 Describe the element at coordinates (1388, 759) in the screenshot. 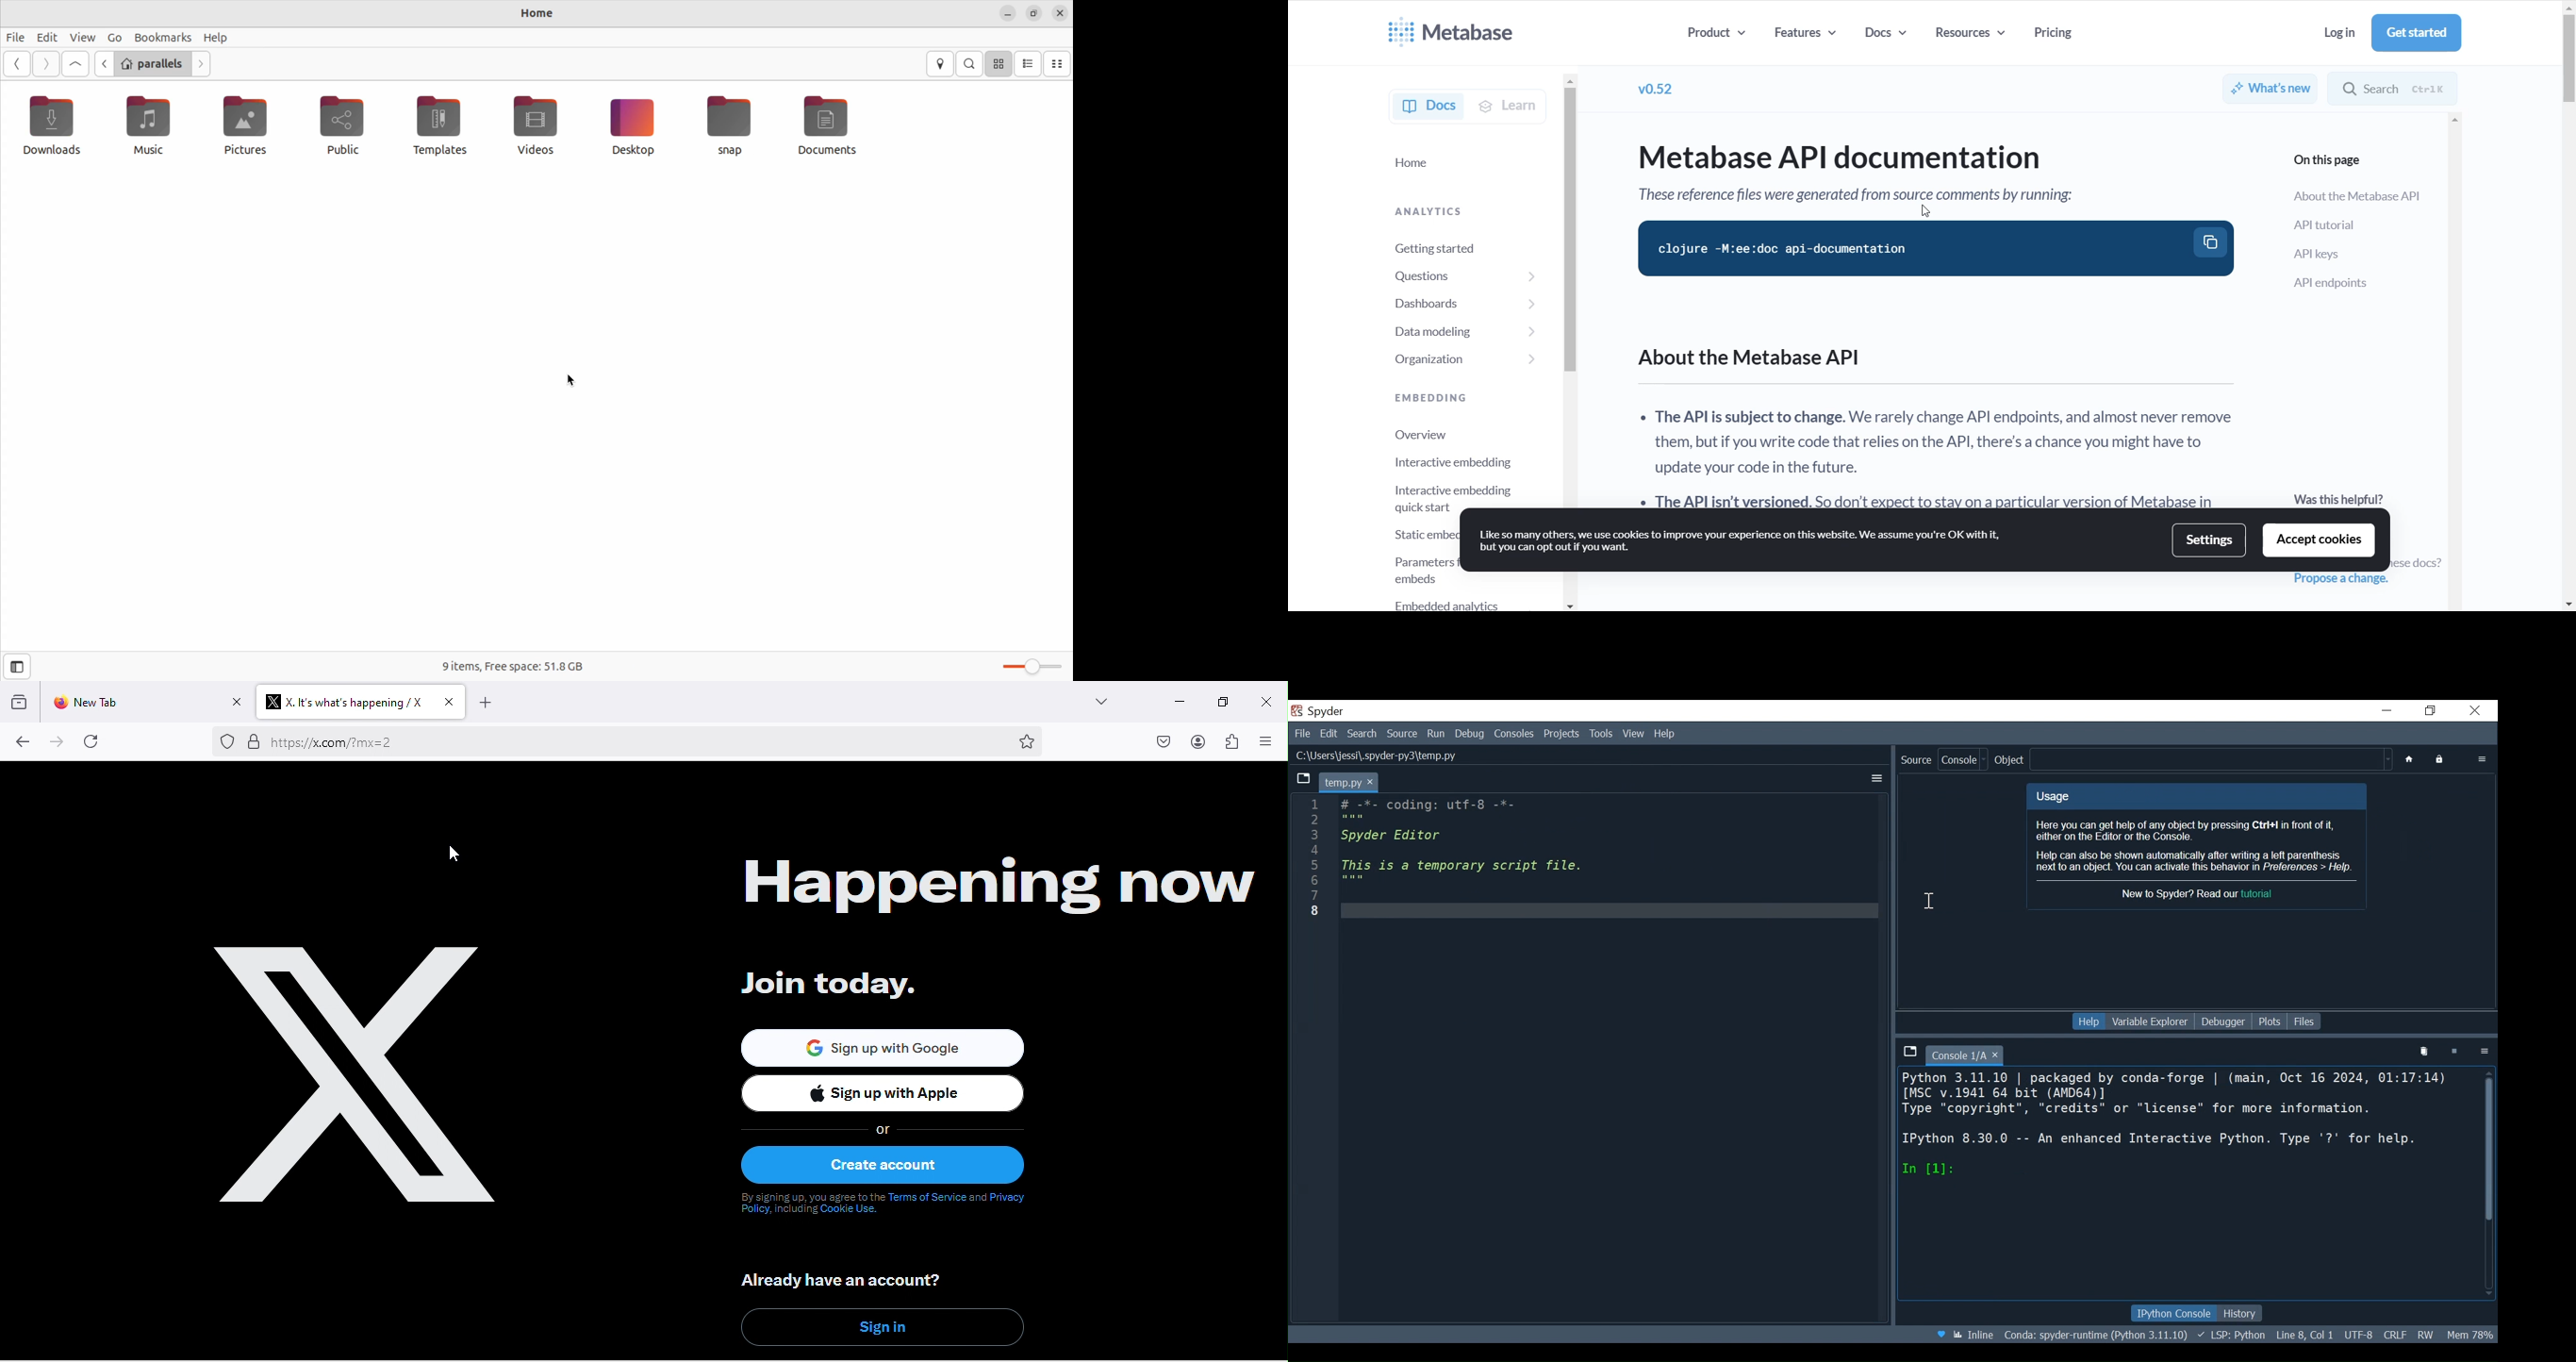

I see `L:\Users\jessl\.spyder-pys\temp.py` at that location.